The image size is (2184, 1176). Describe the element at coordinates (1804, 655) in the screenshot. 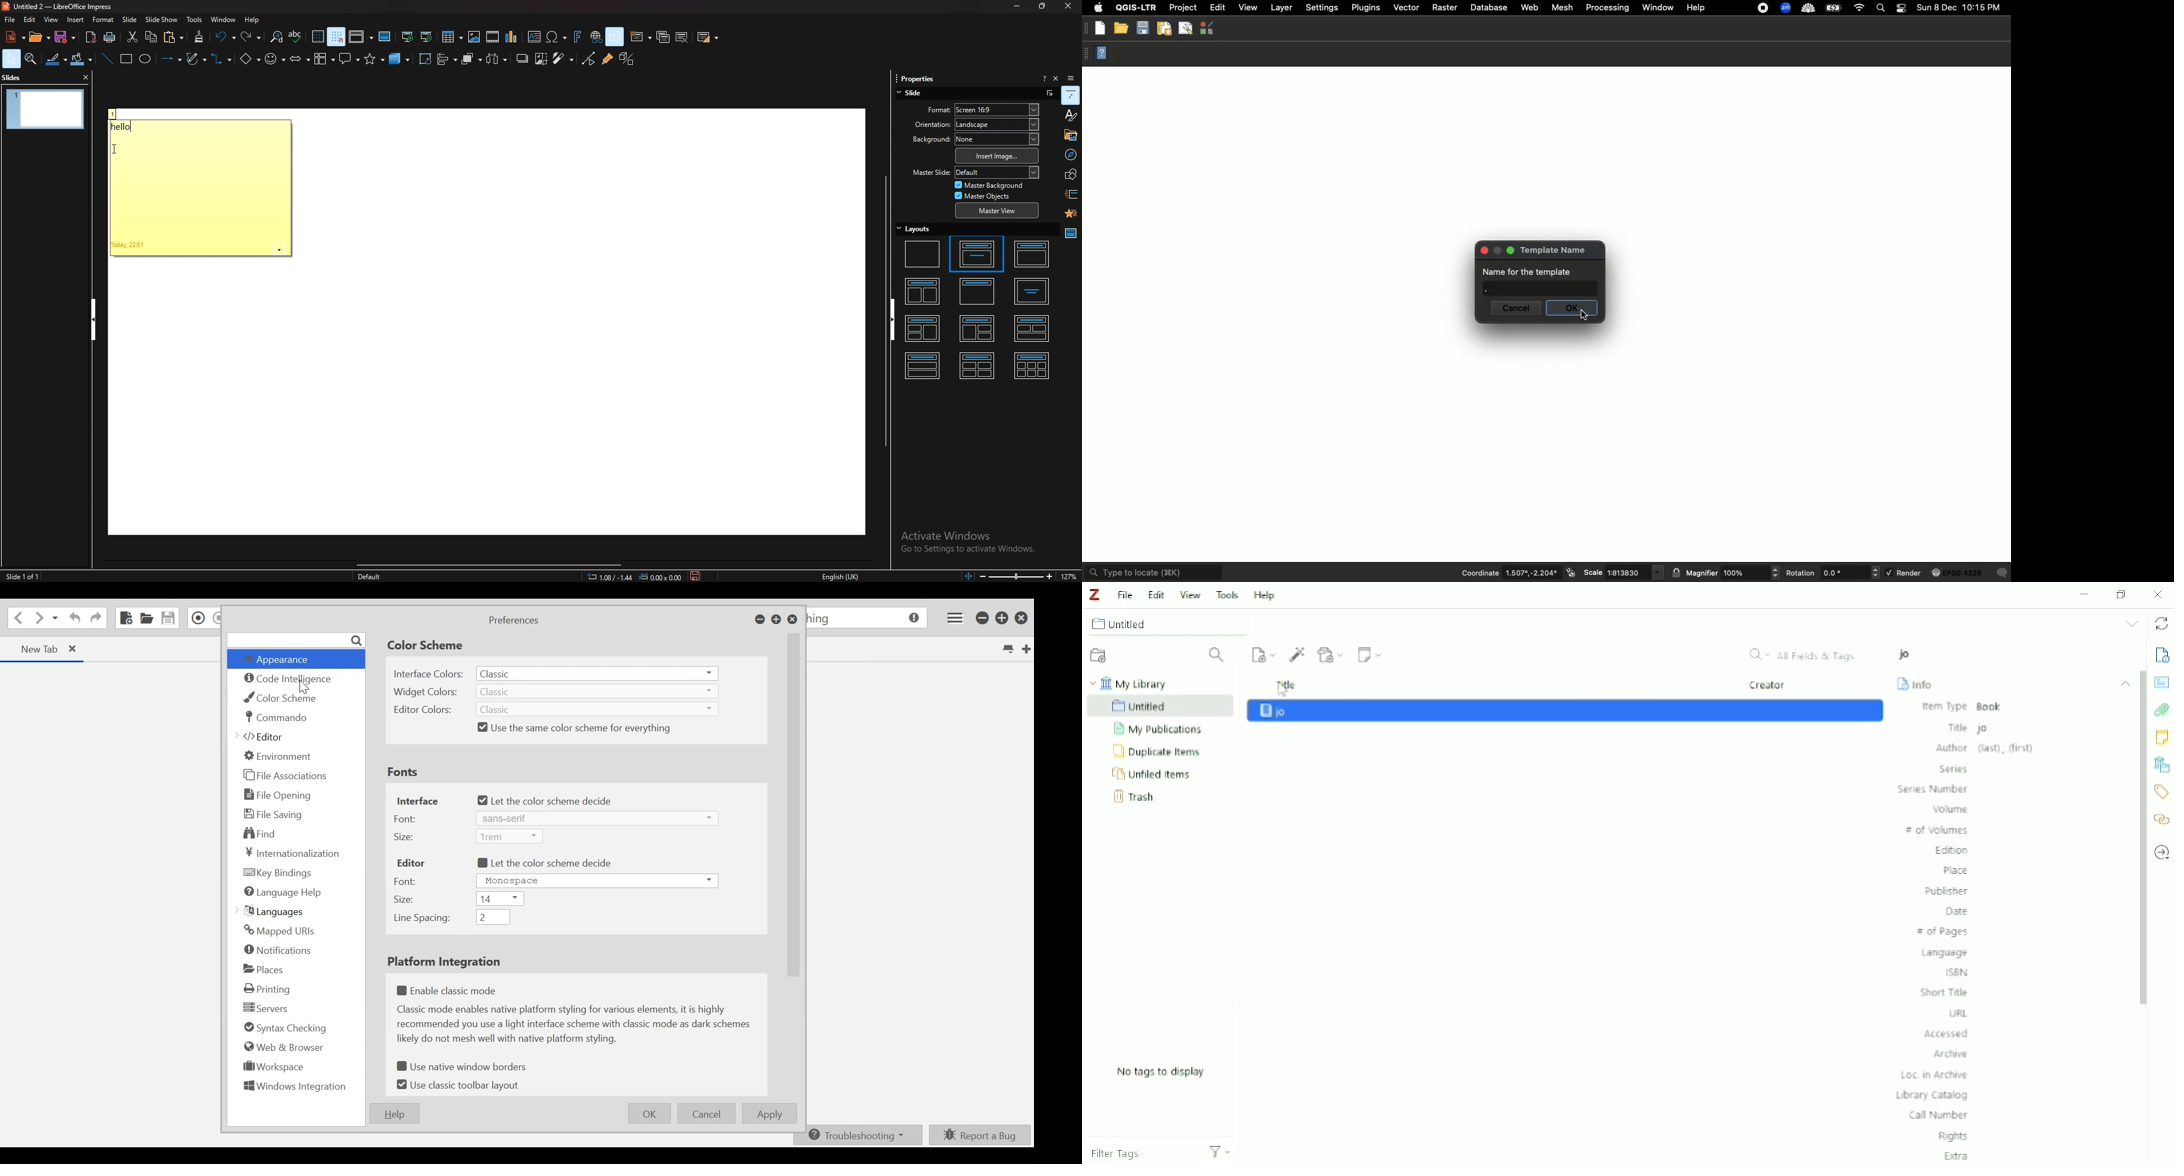

I see `All Fields & Tags` at that location.